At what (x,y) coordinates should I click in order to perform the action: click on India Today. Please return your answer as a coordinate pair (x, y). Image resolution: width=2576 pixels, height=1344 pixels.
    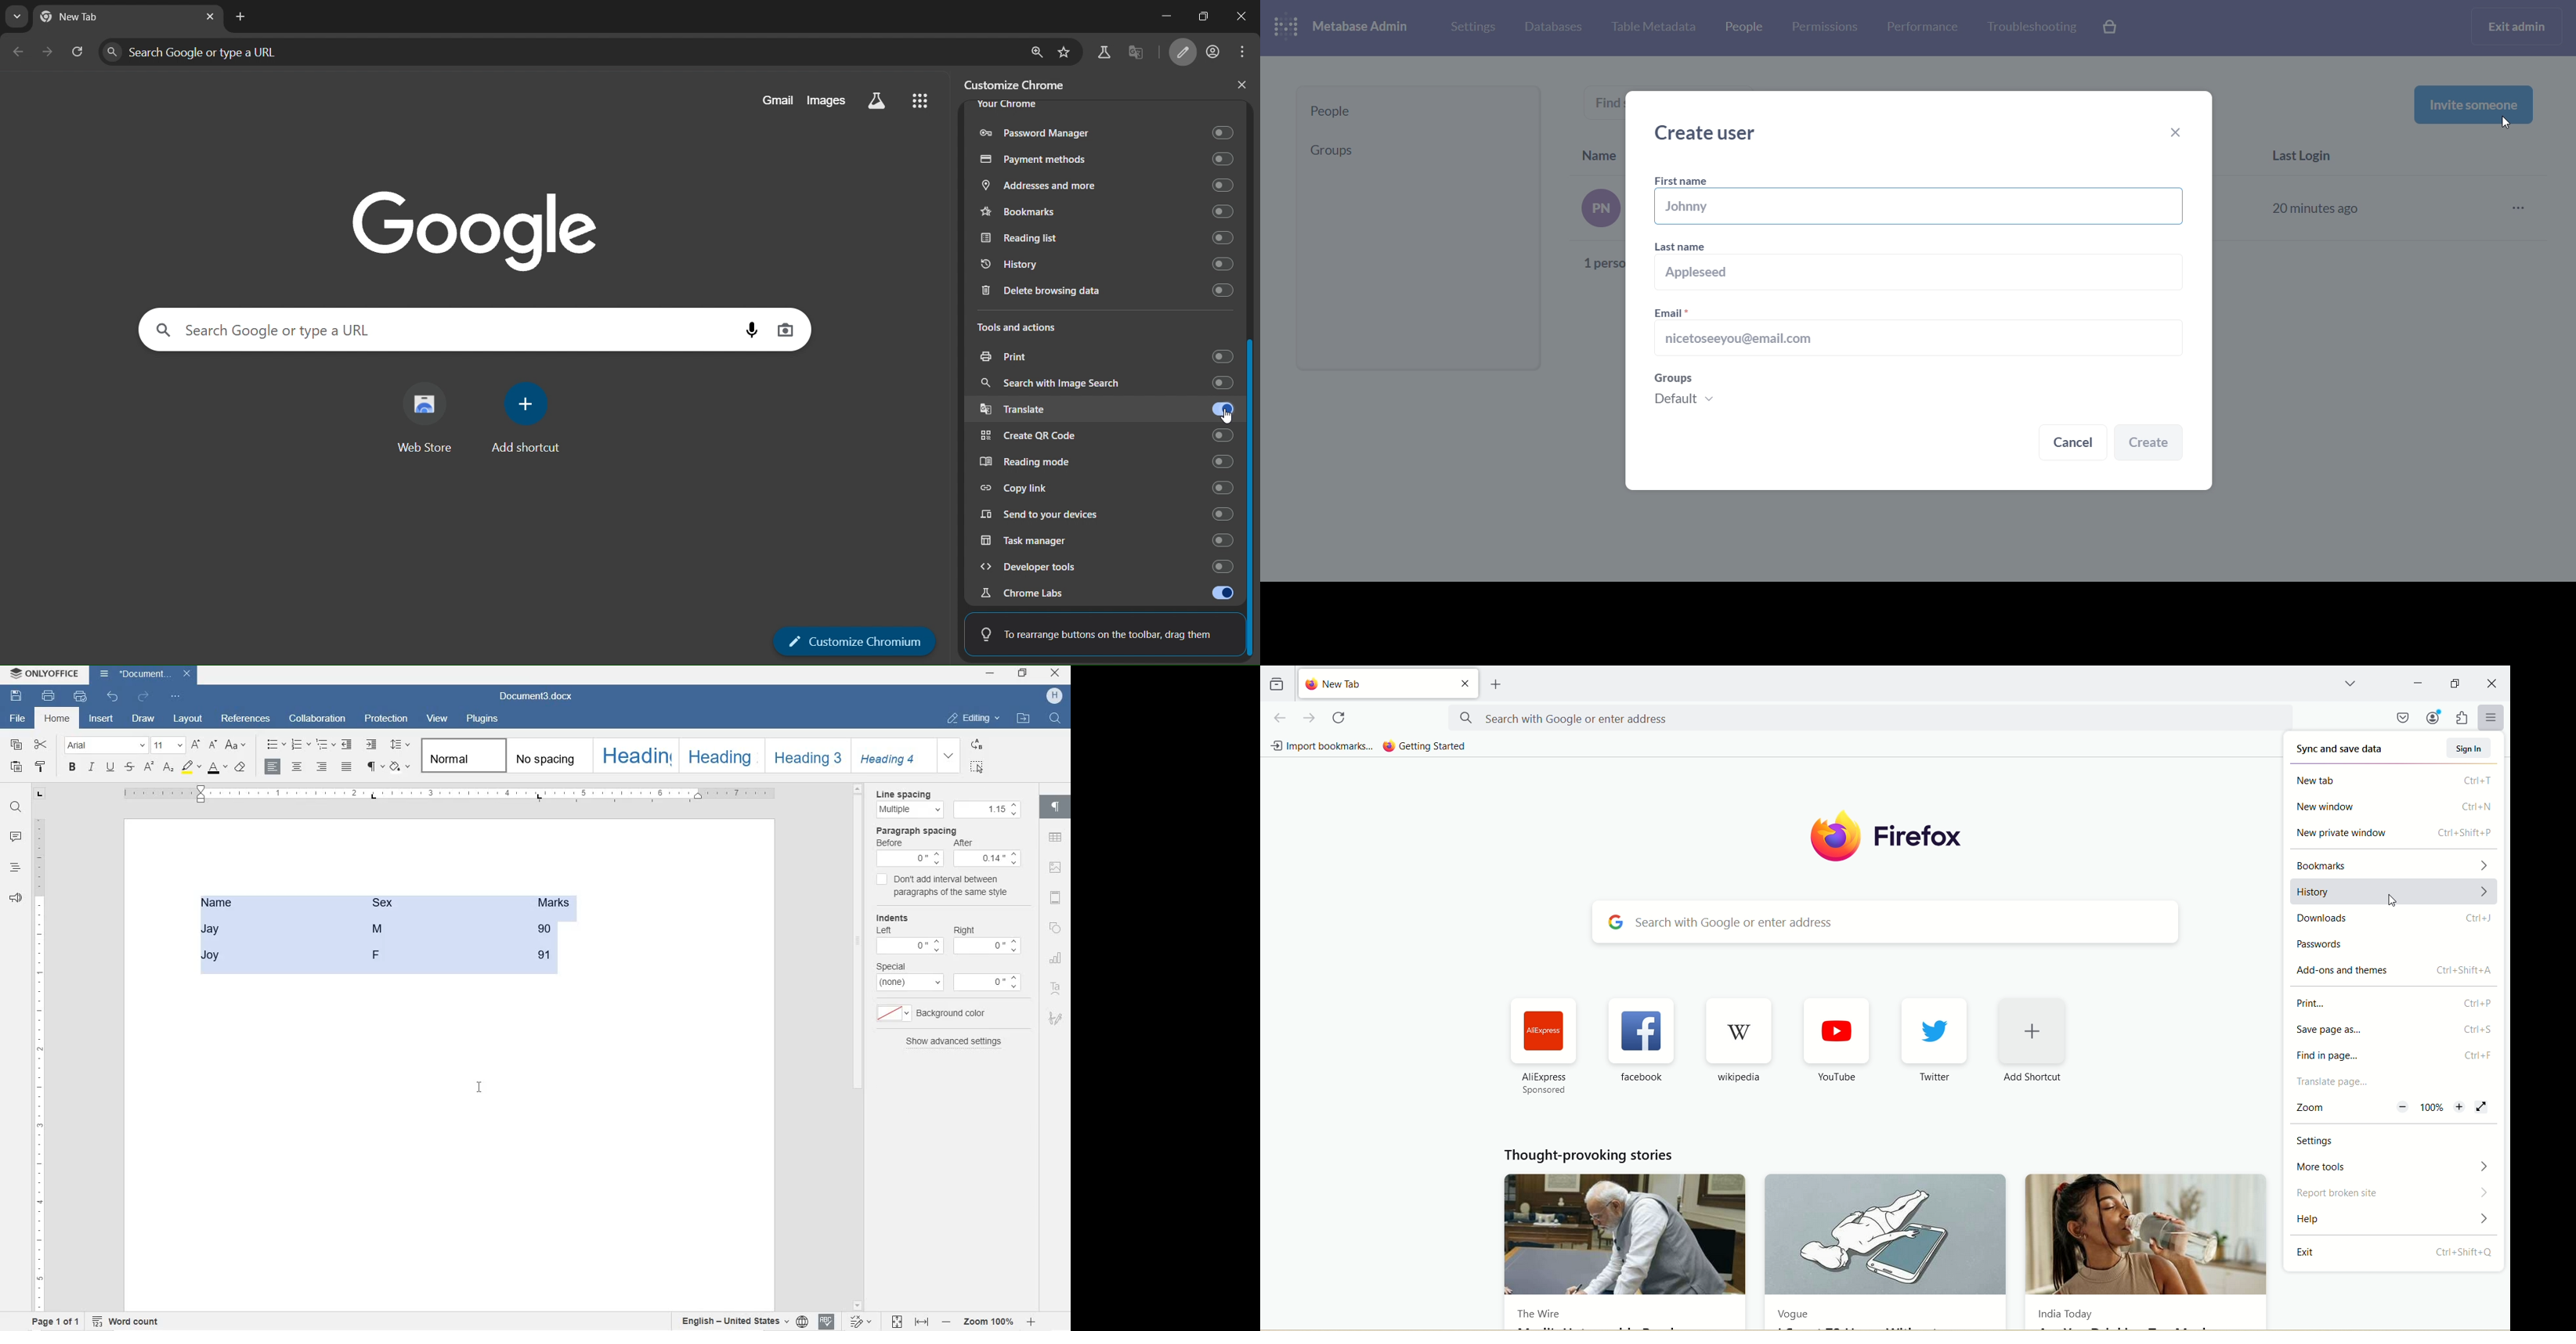
    Looking at the image, I should click on (2064, 1314).